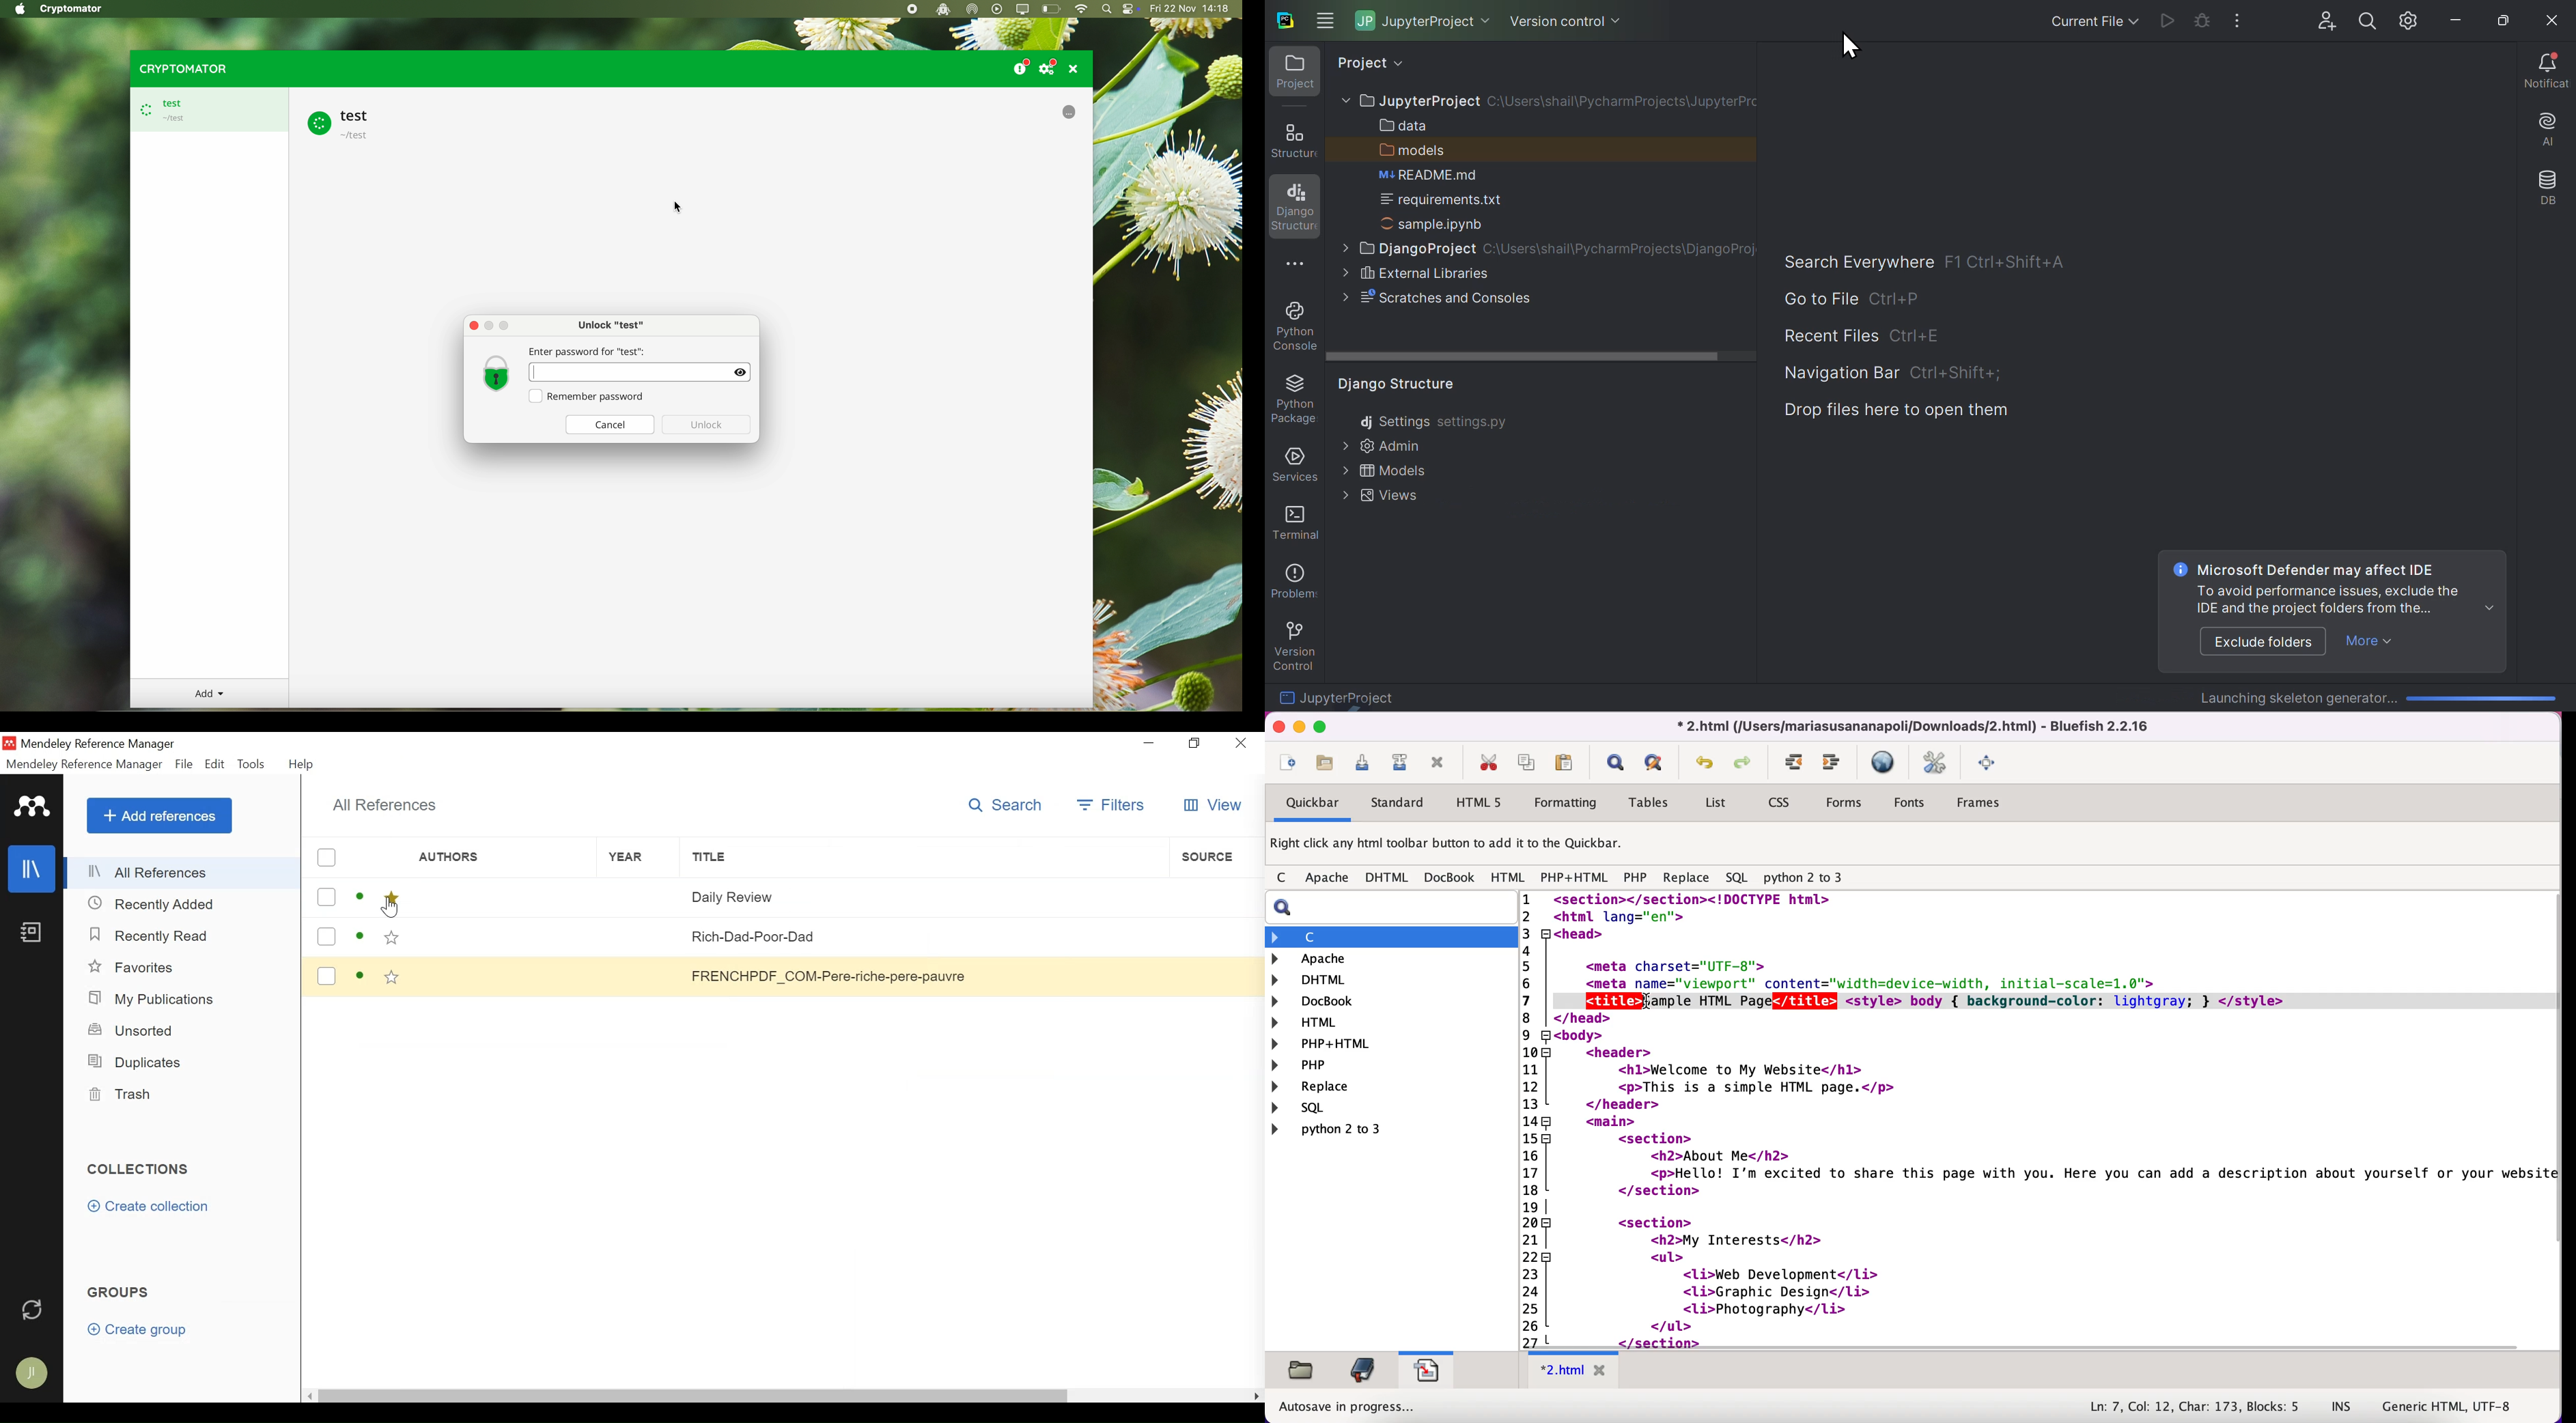  Describe the element at coordinates (326, 857) in the screenshot. I see `(un)Select` at that location.